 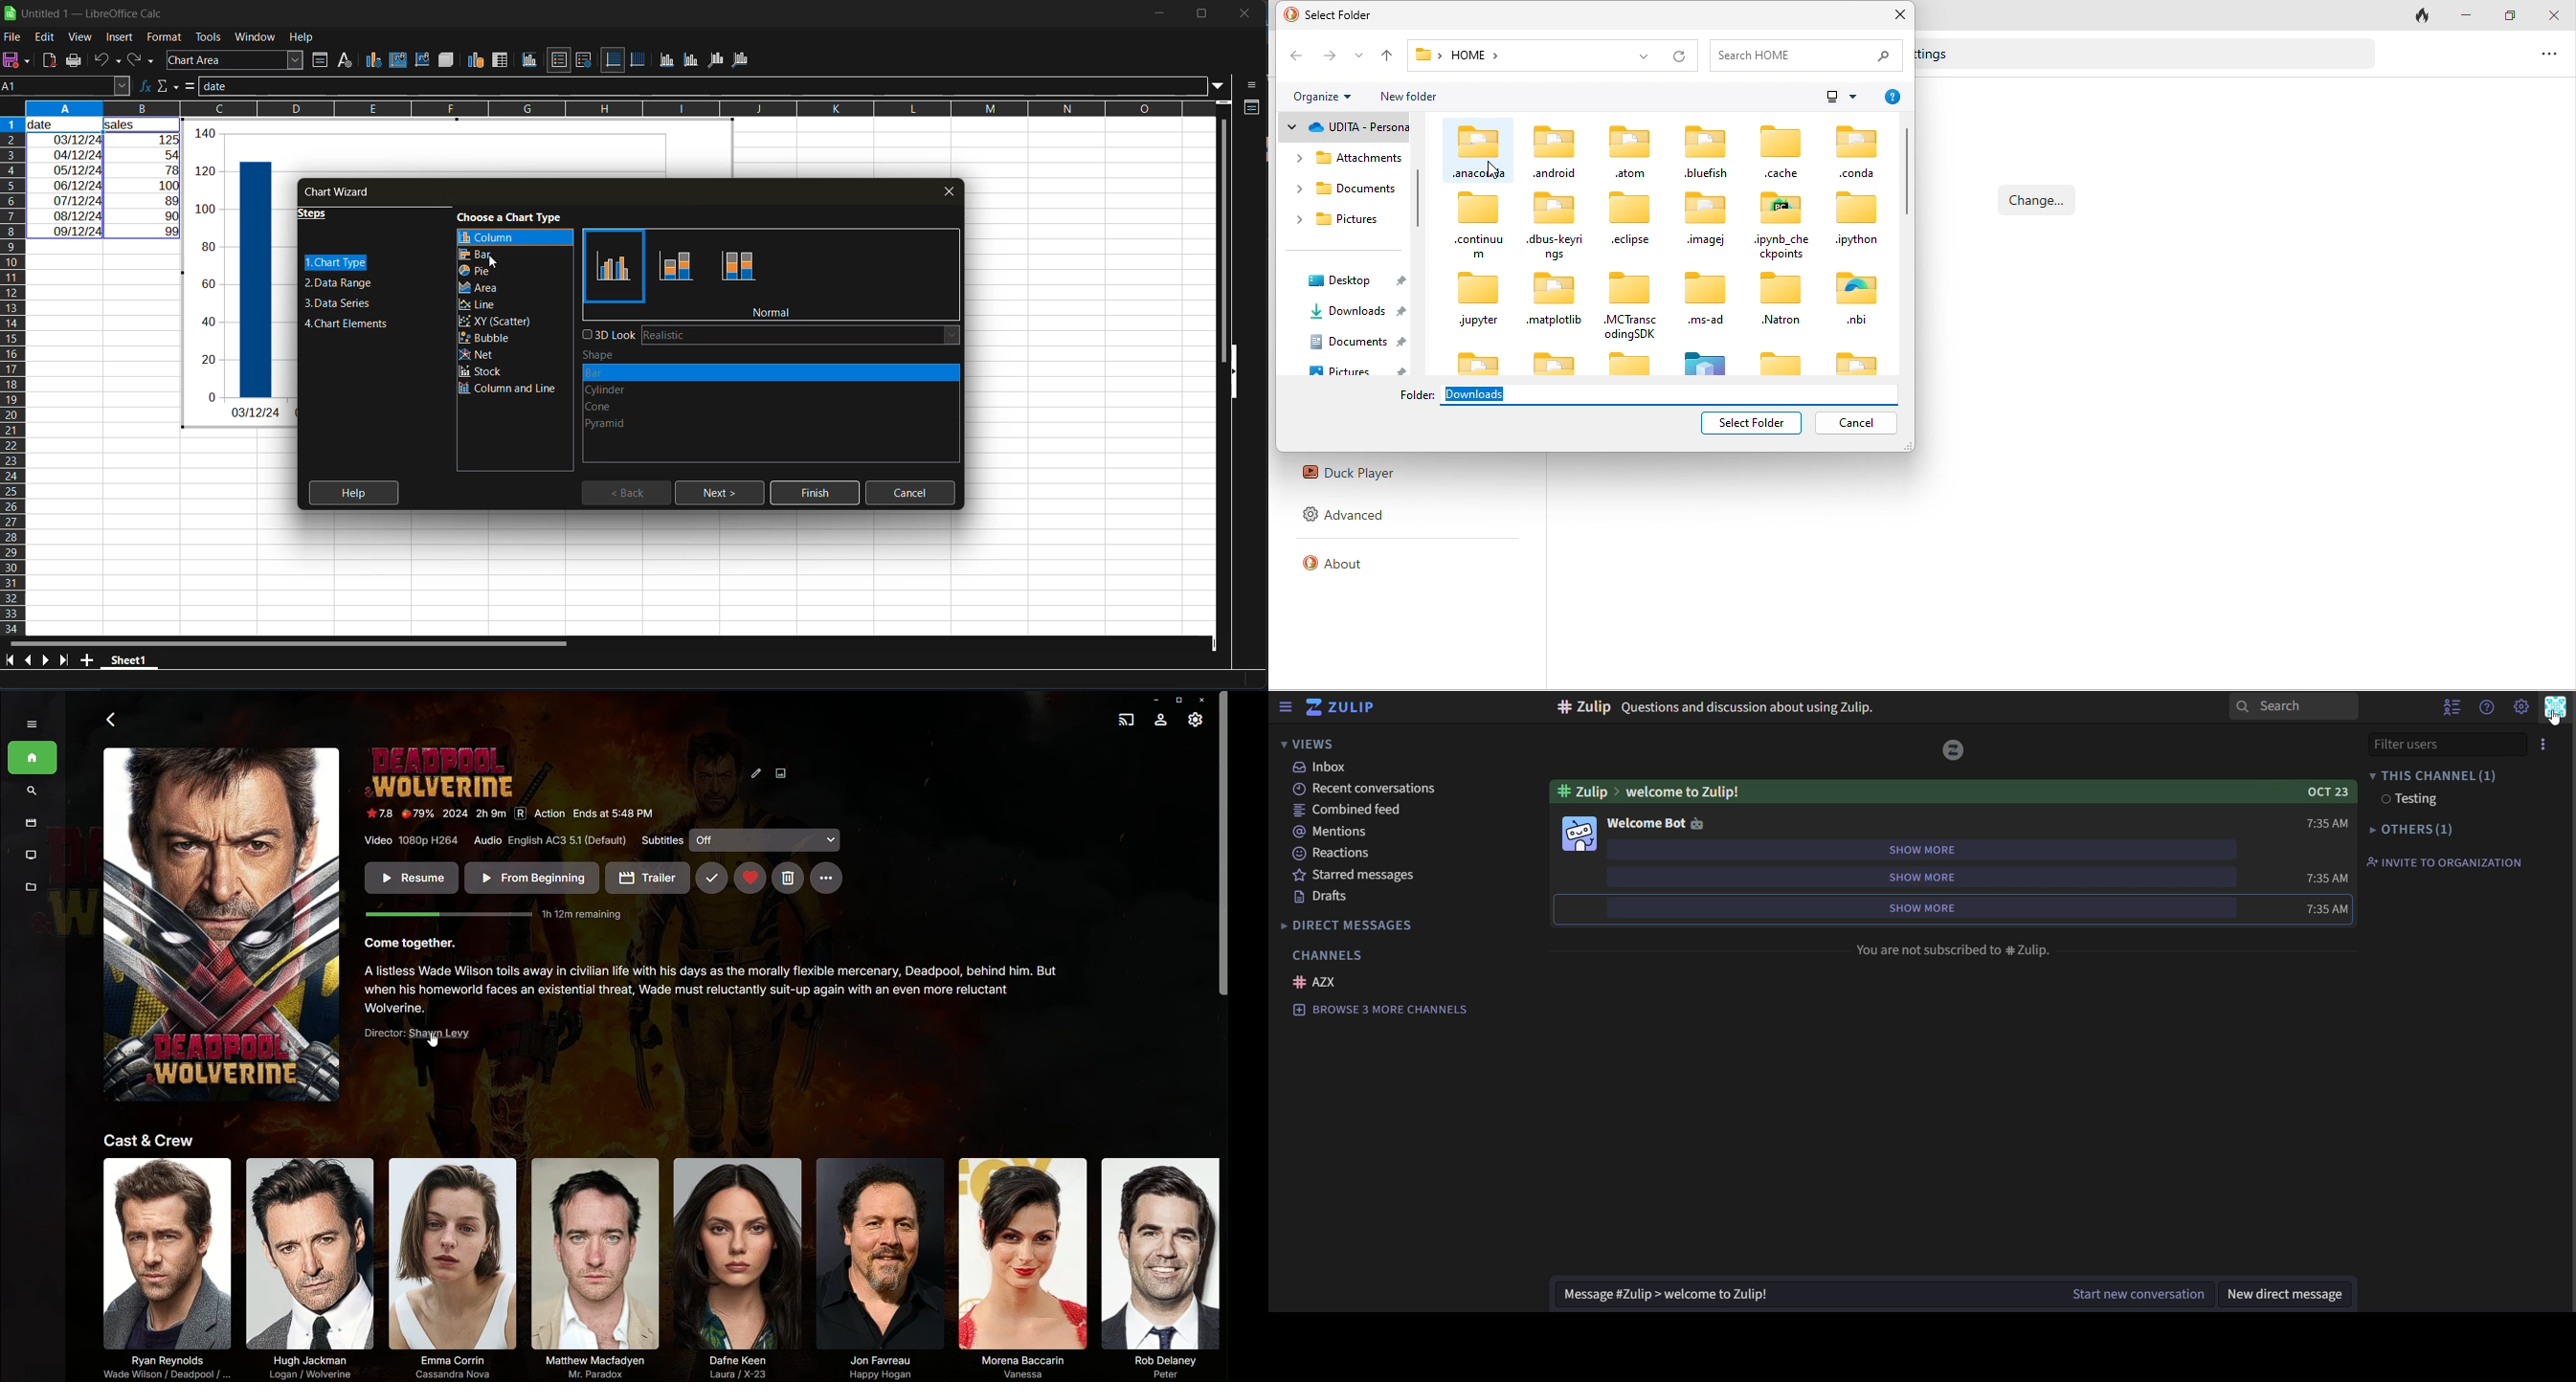 I want to click on .android, so click(x=1556, y=149).